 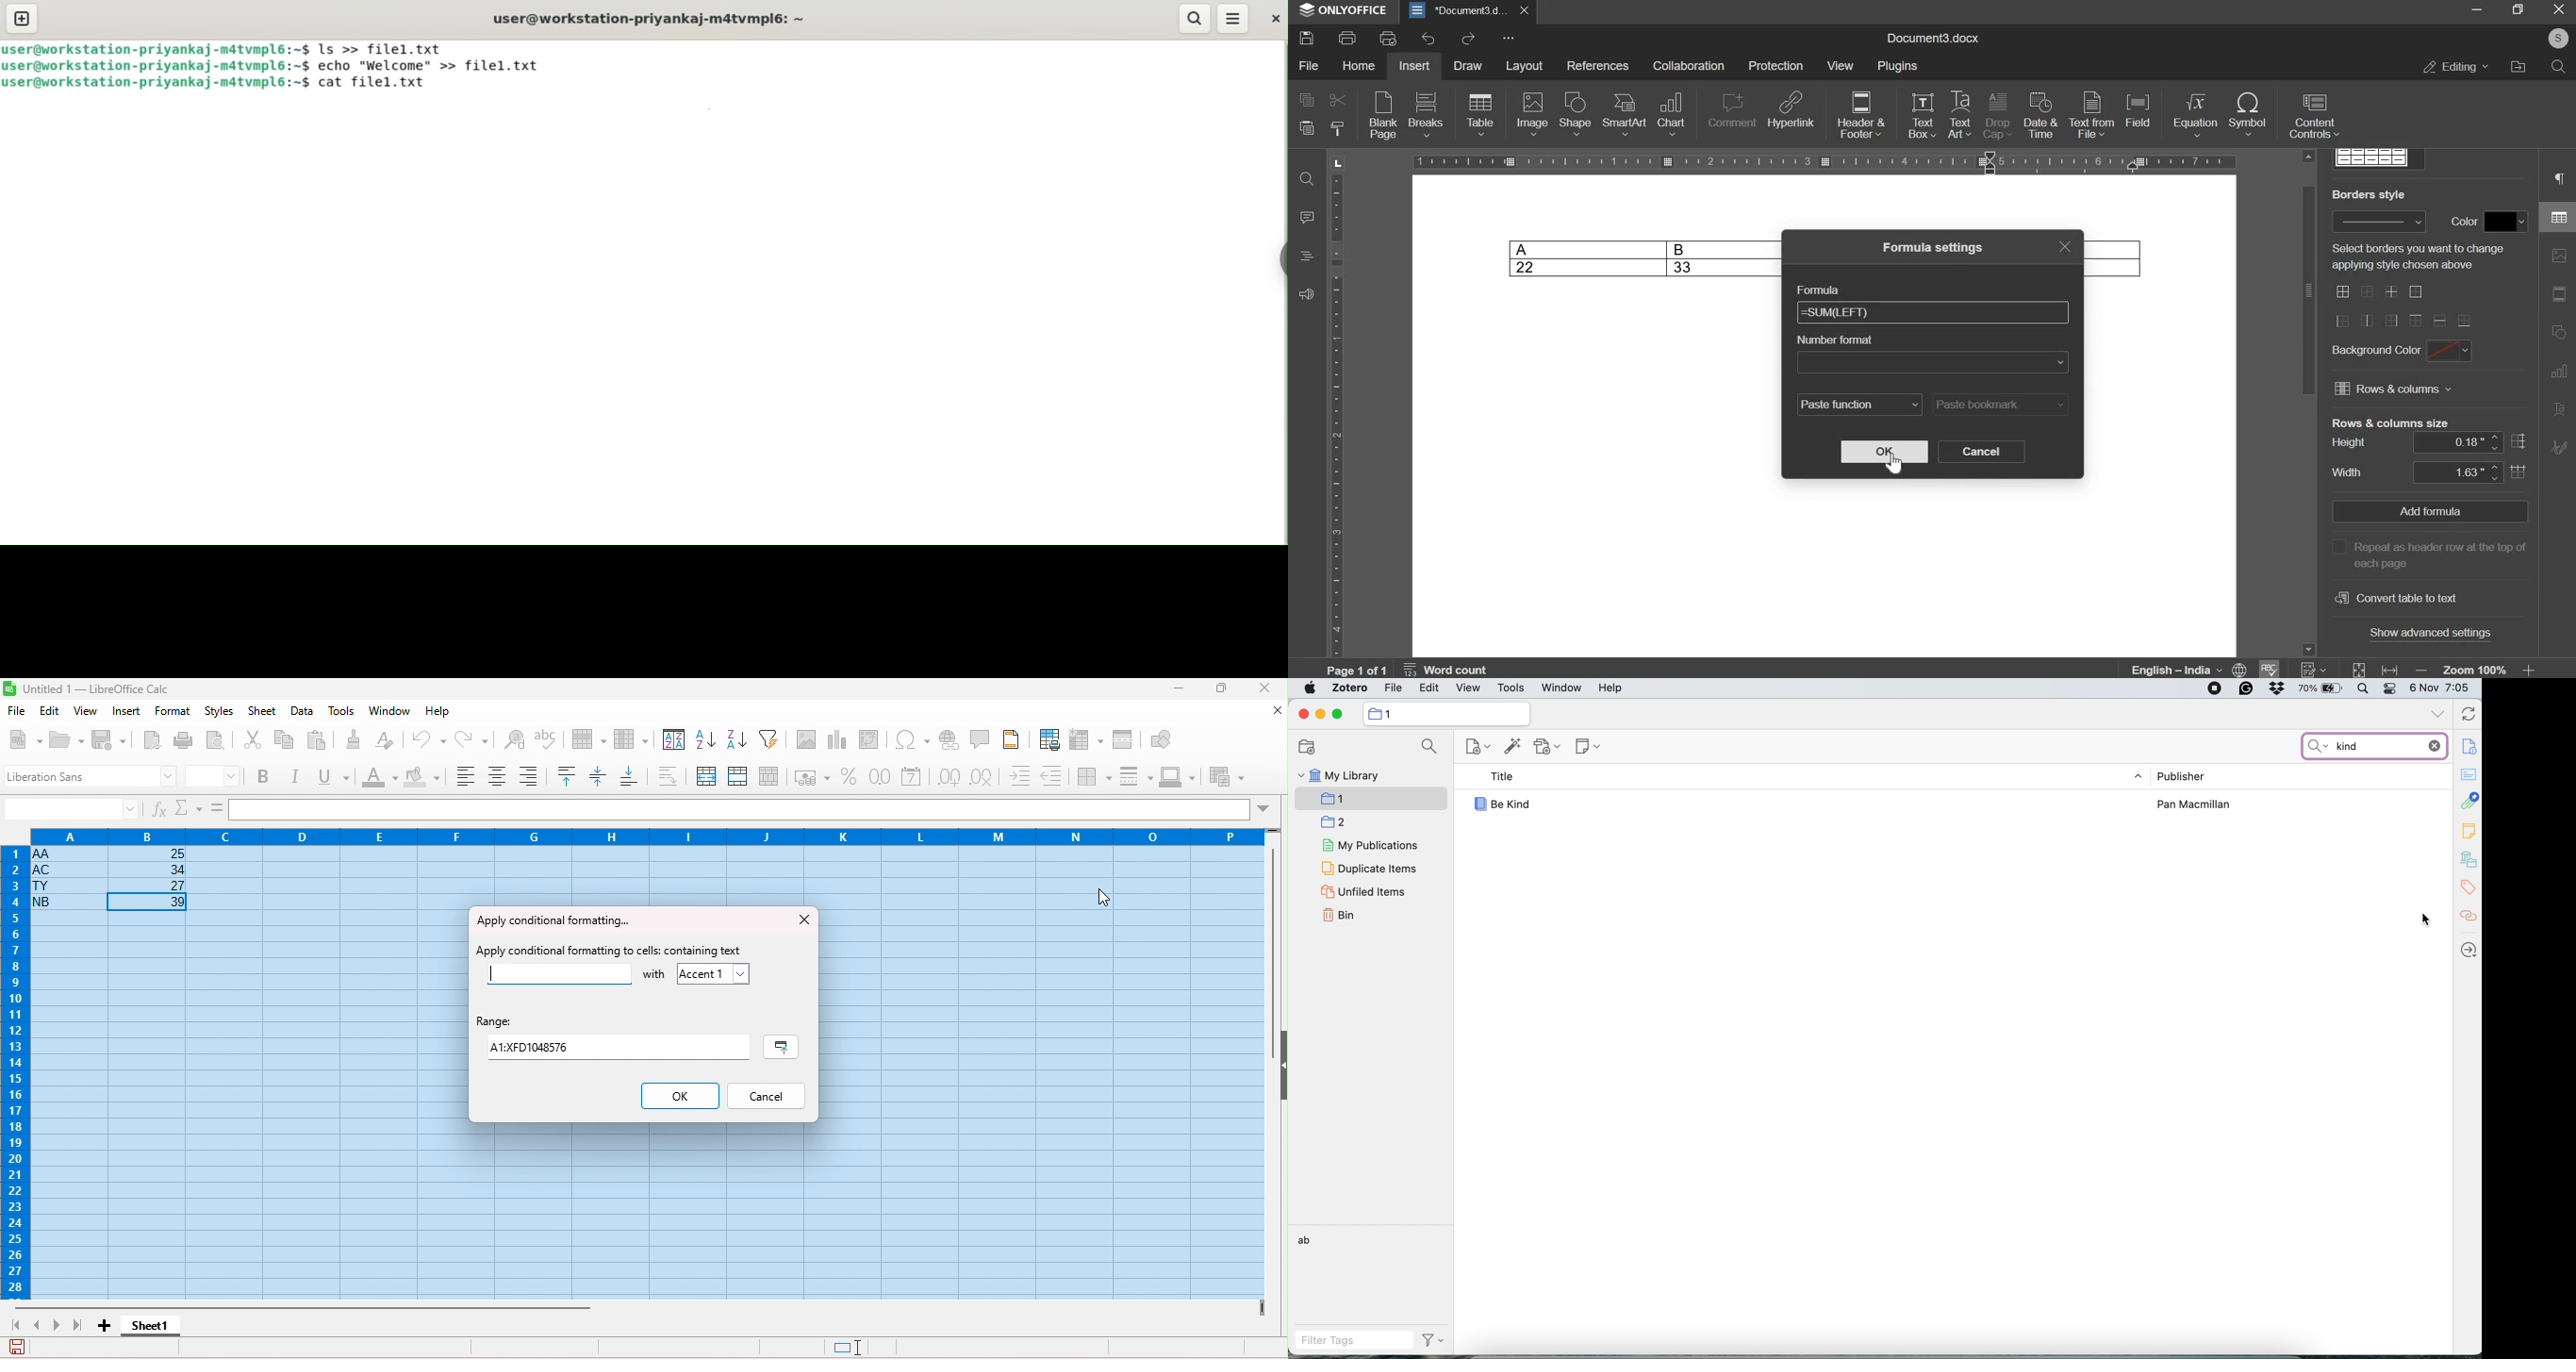 I want to click on undo, so click(x=1432, y=39).